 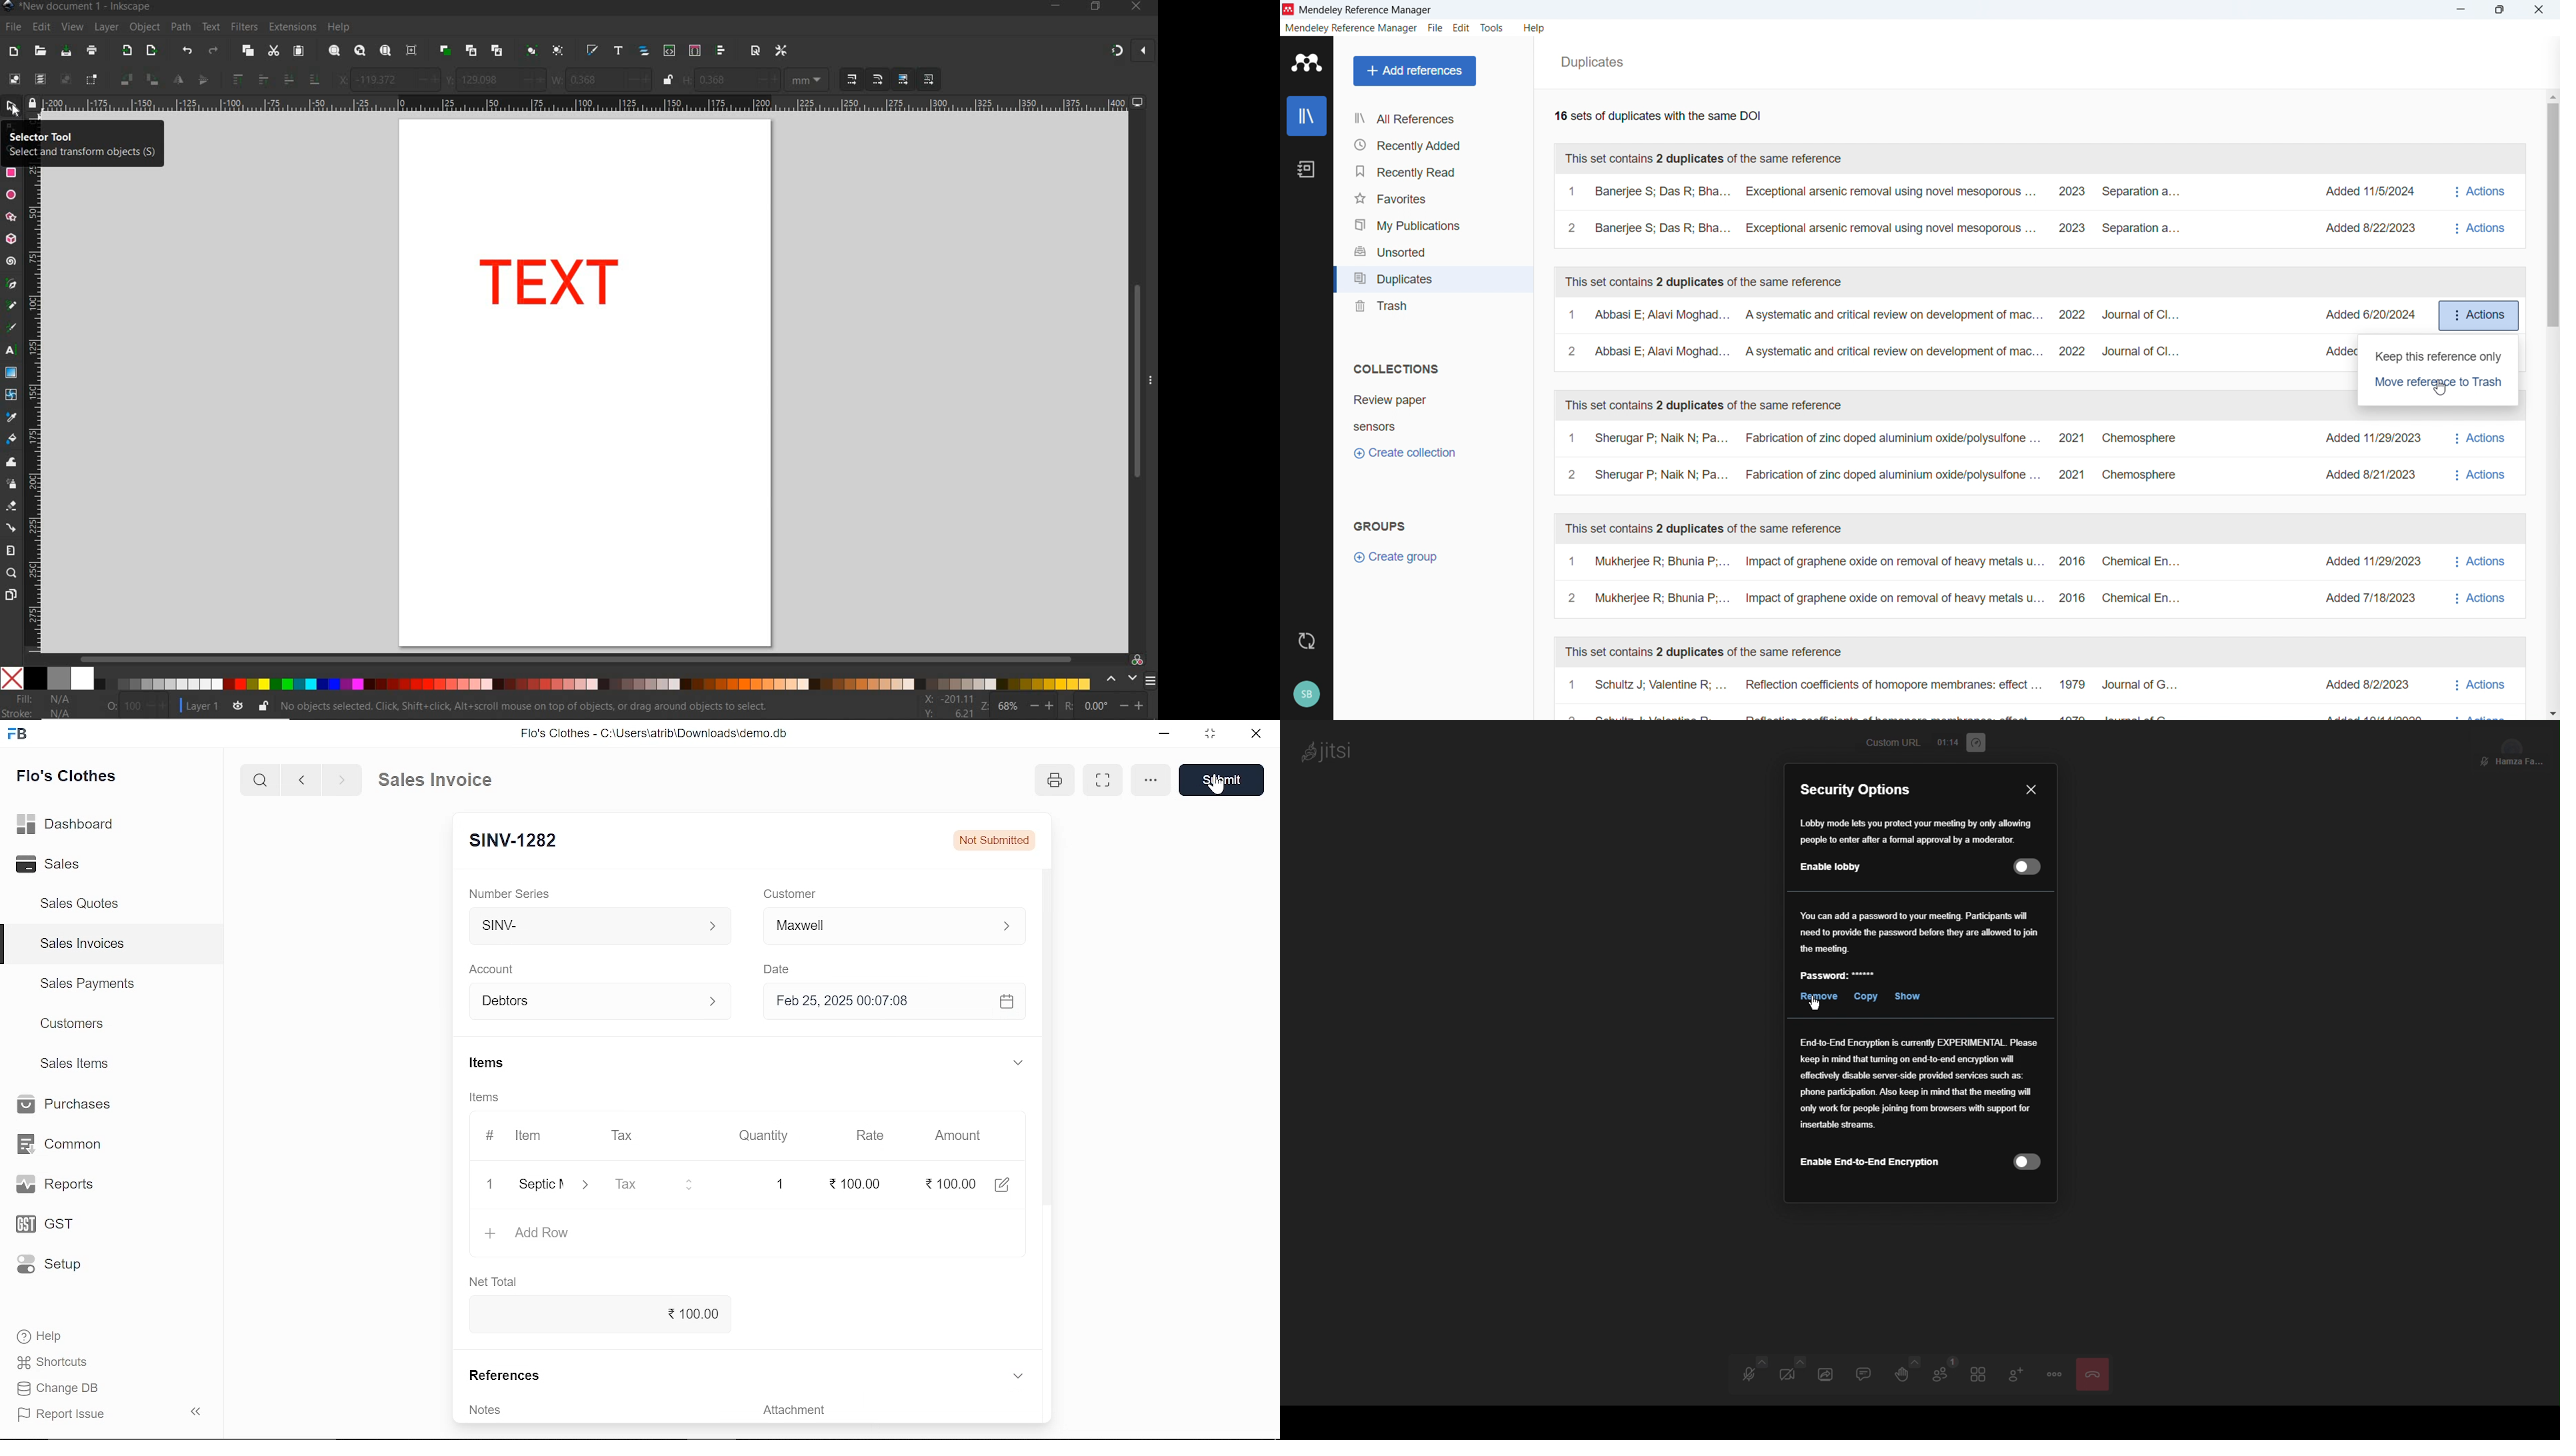 What do you see at coordinates (138, 708) in the screenshot?
I see `NOTHING SELECTED` at bounding box center [138, 708].